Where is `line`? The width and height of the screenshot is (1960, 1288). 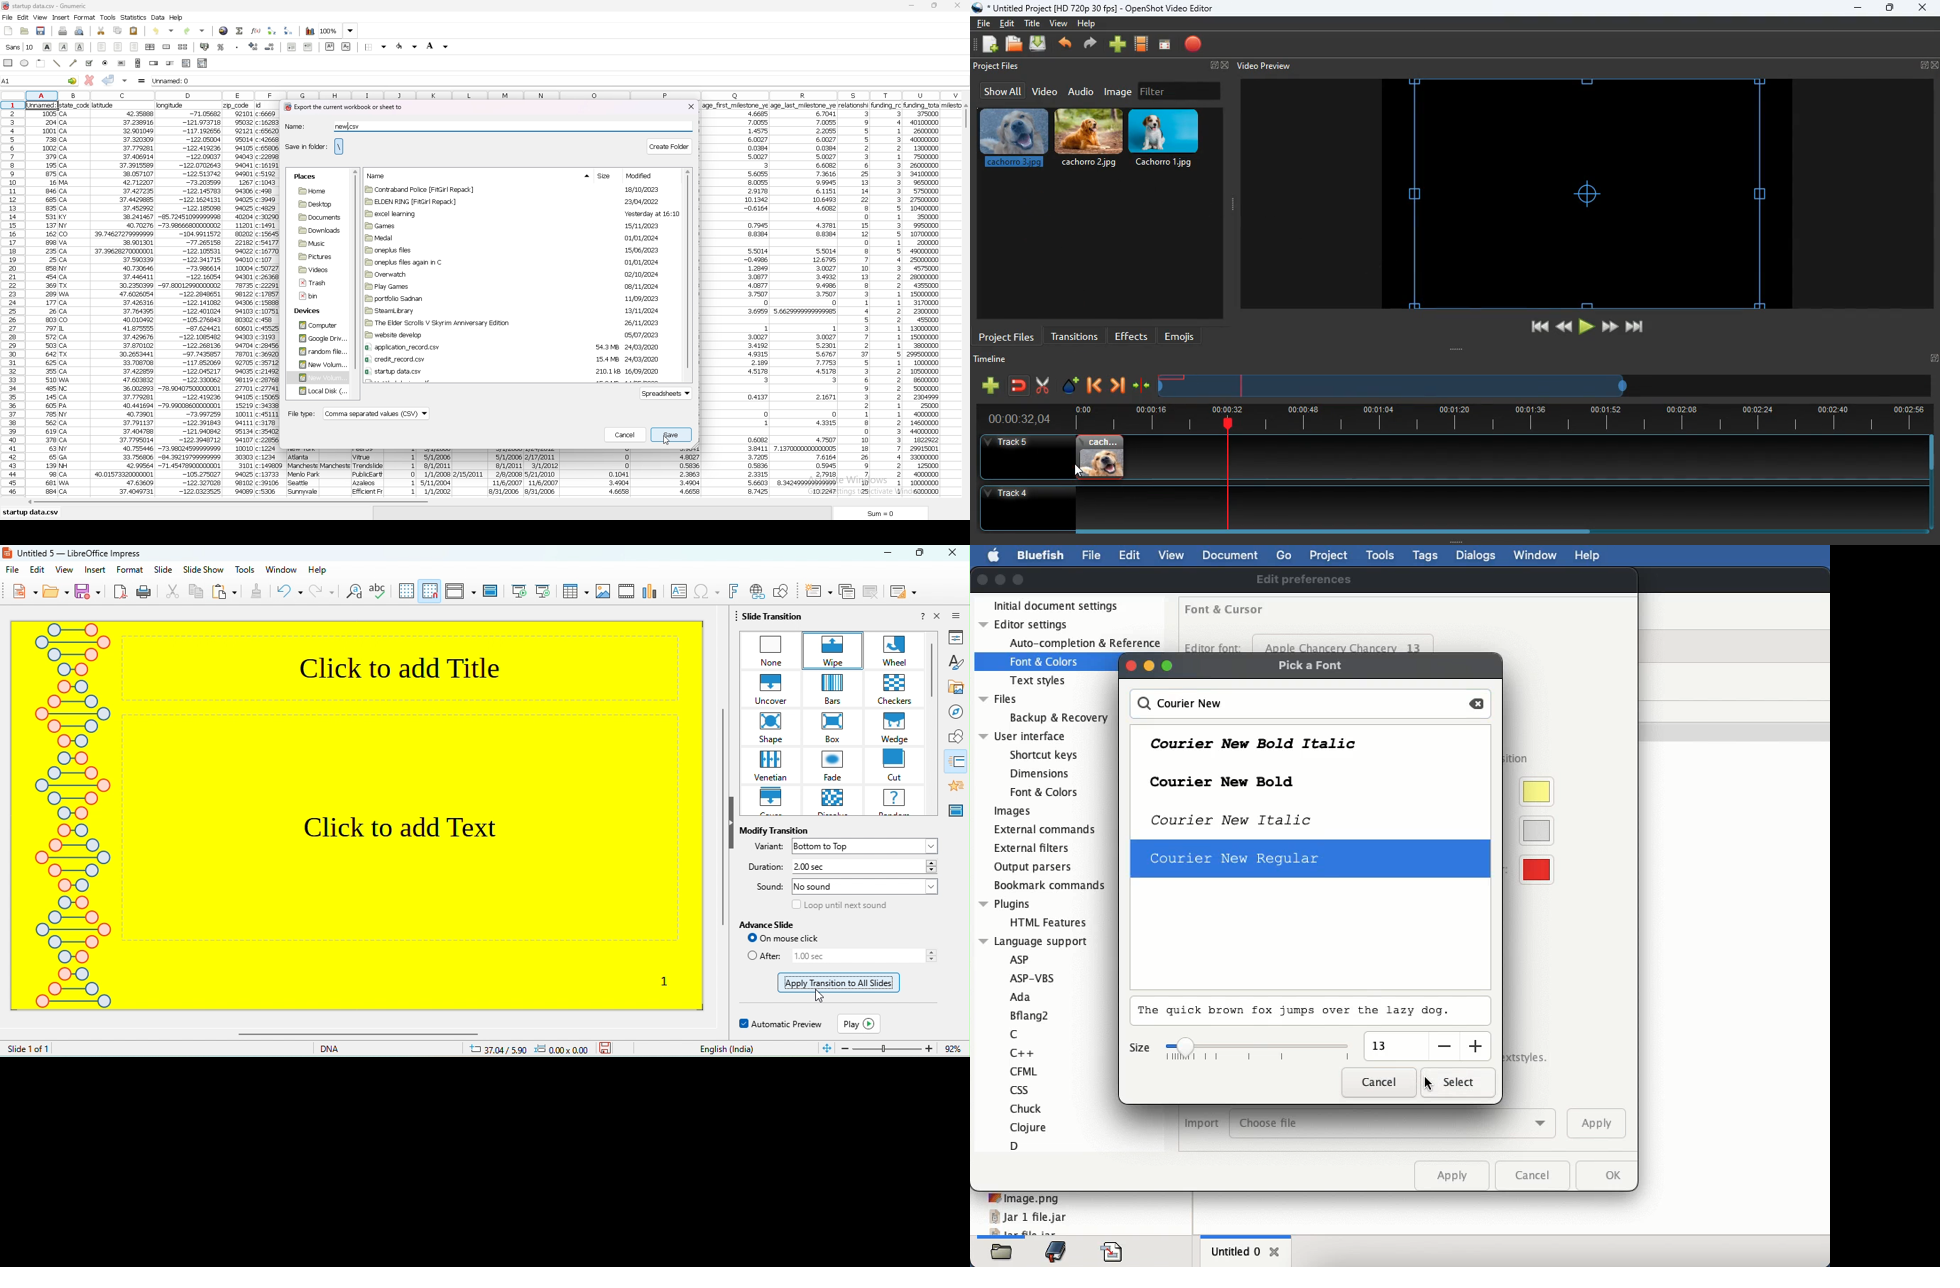
line is located at coordinates (58, 63).